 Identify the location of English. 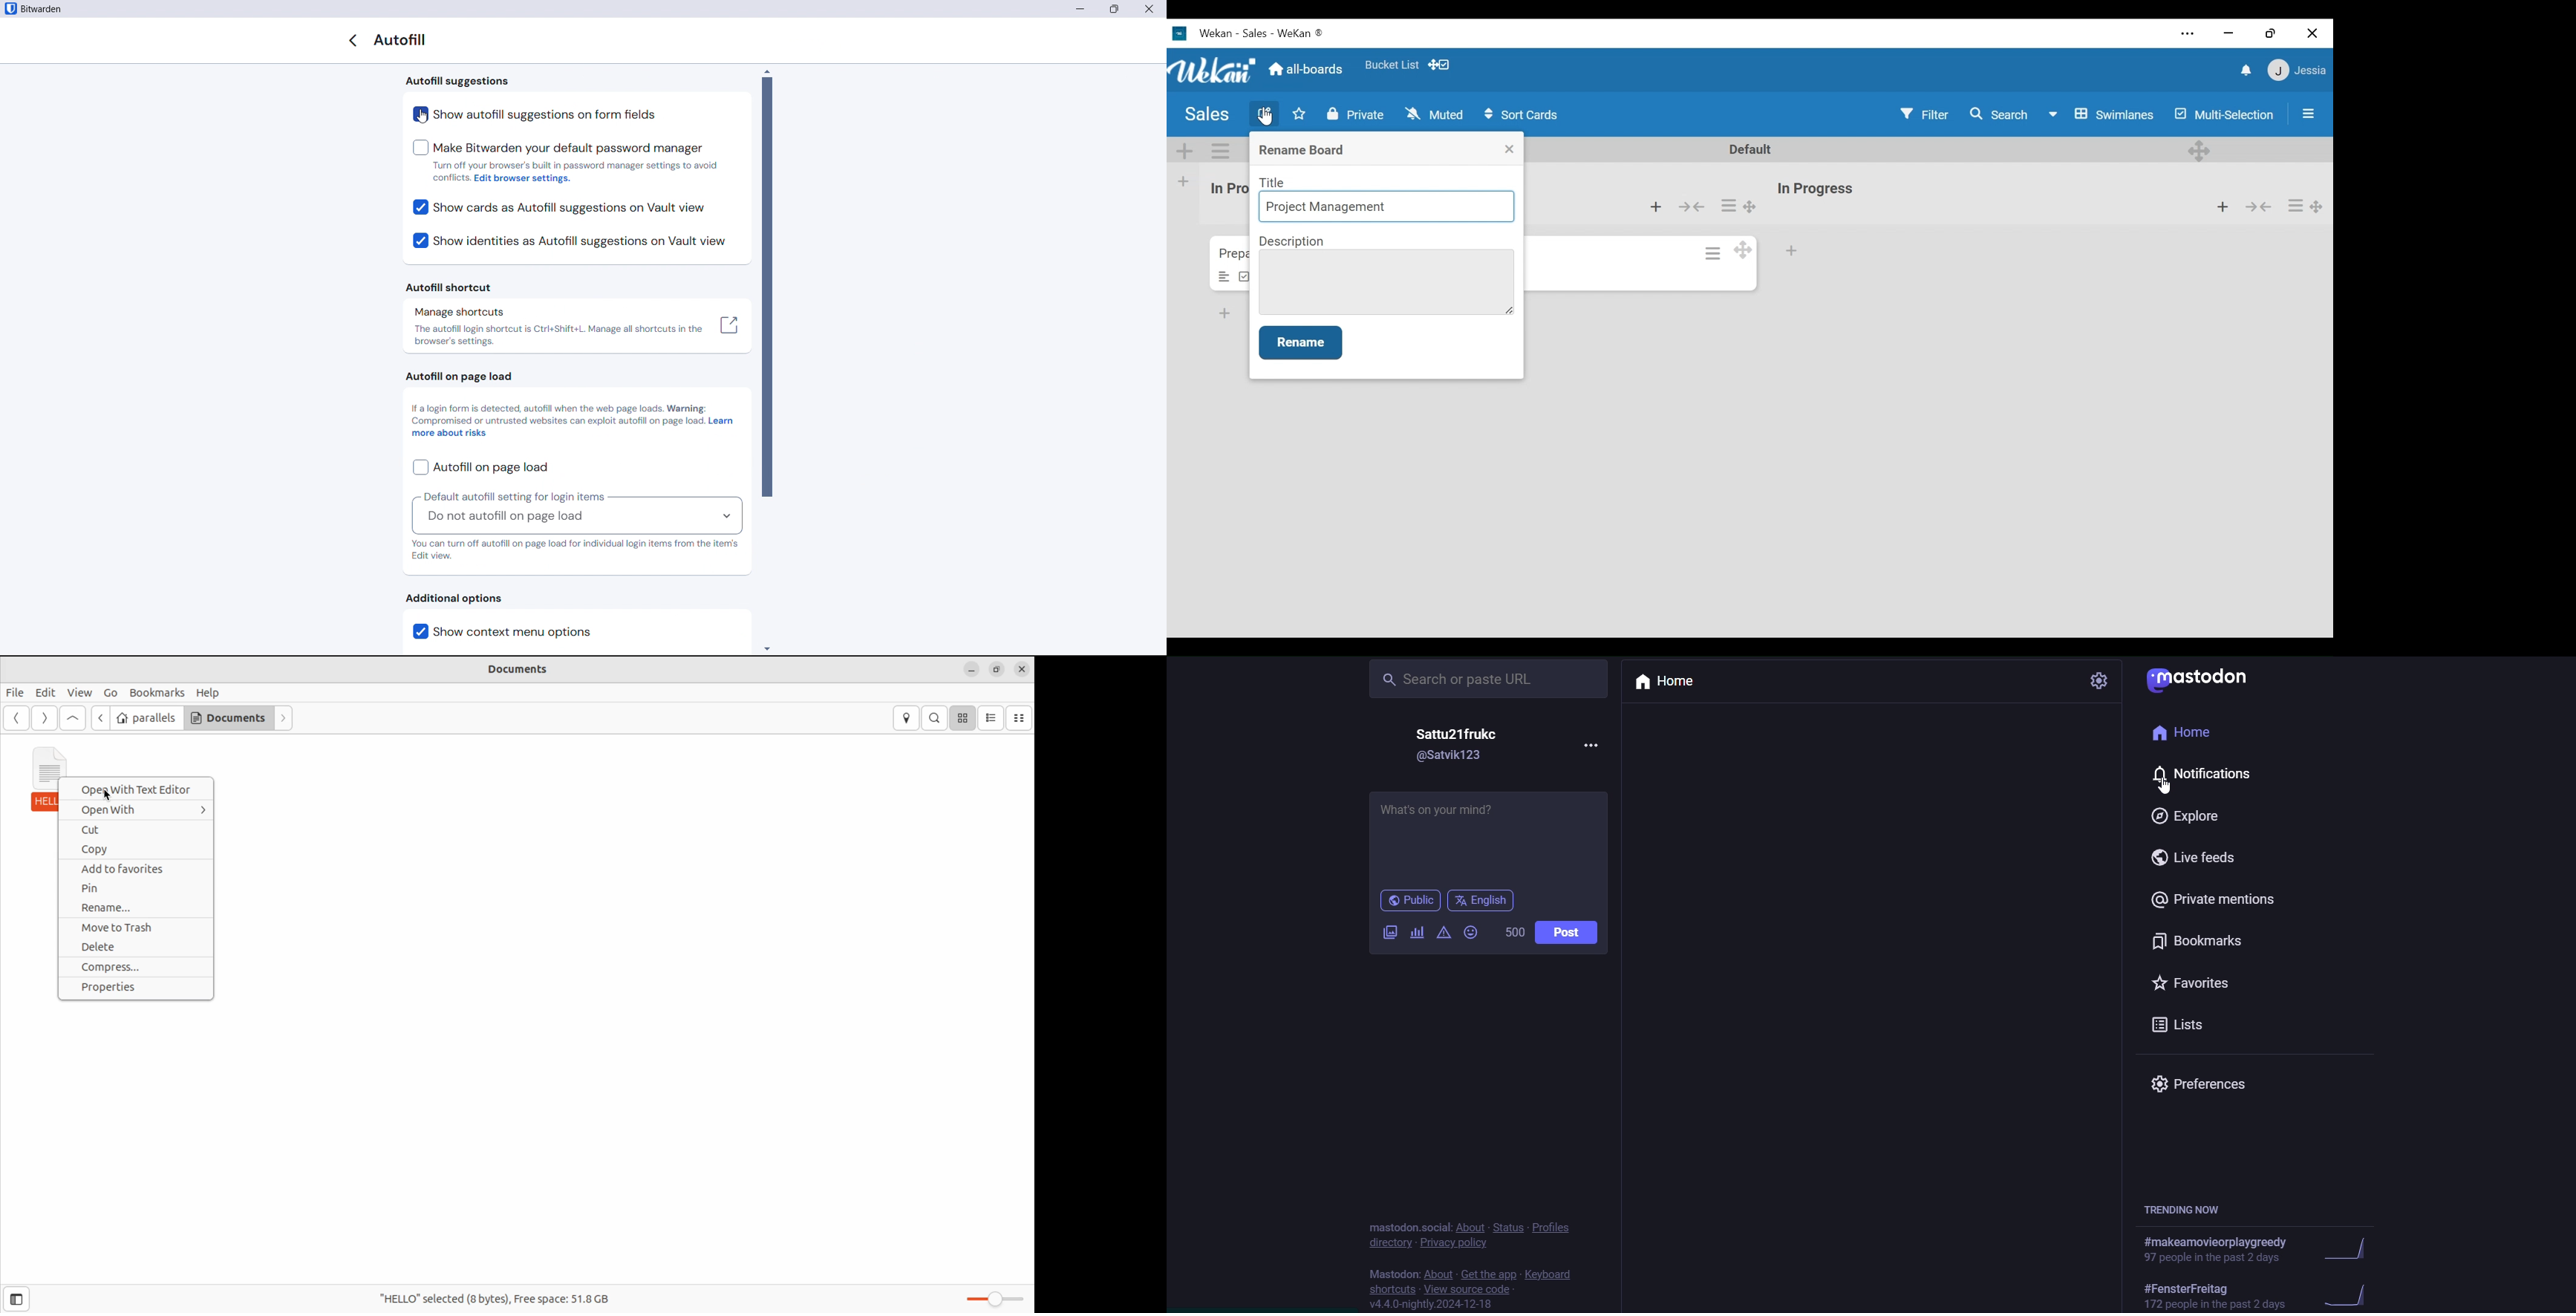
(1481, 902).